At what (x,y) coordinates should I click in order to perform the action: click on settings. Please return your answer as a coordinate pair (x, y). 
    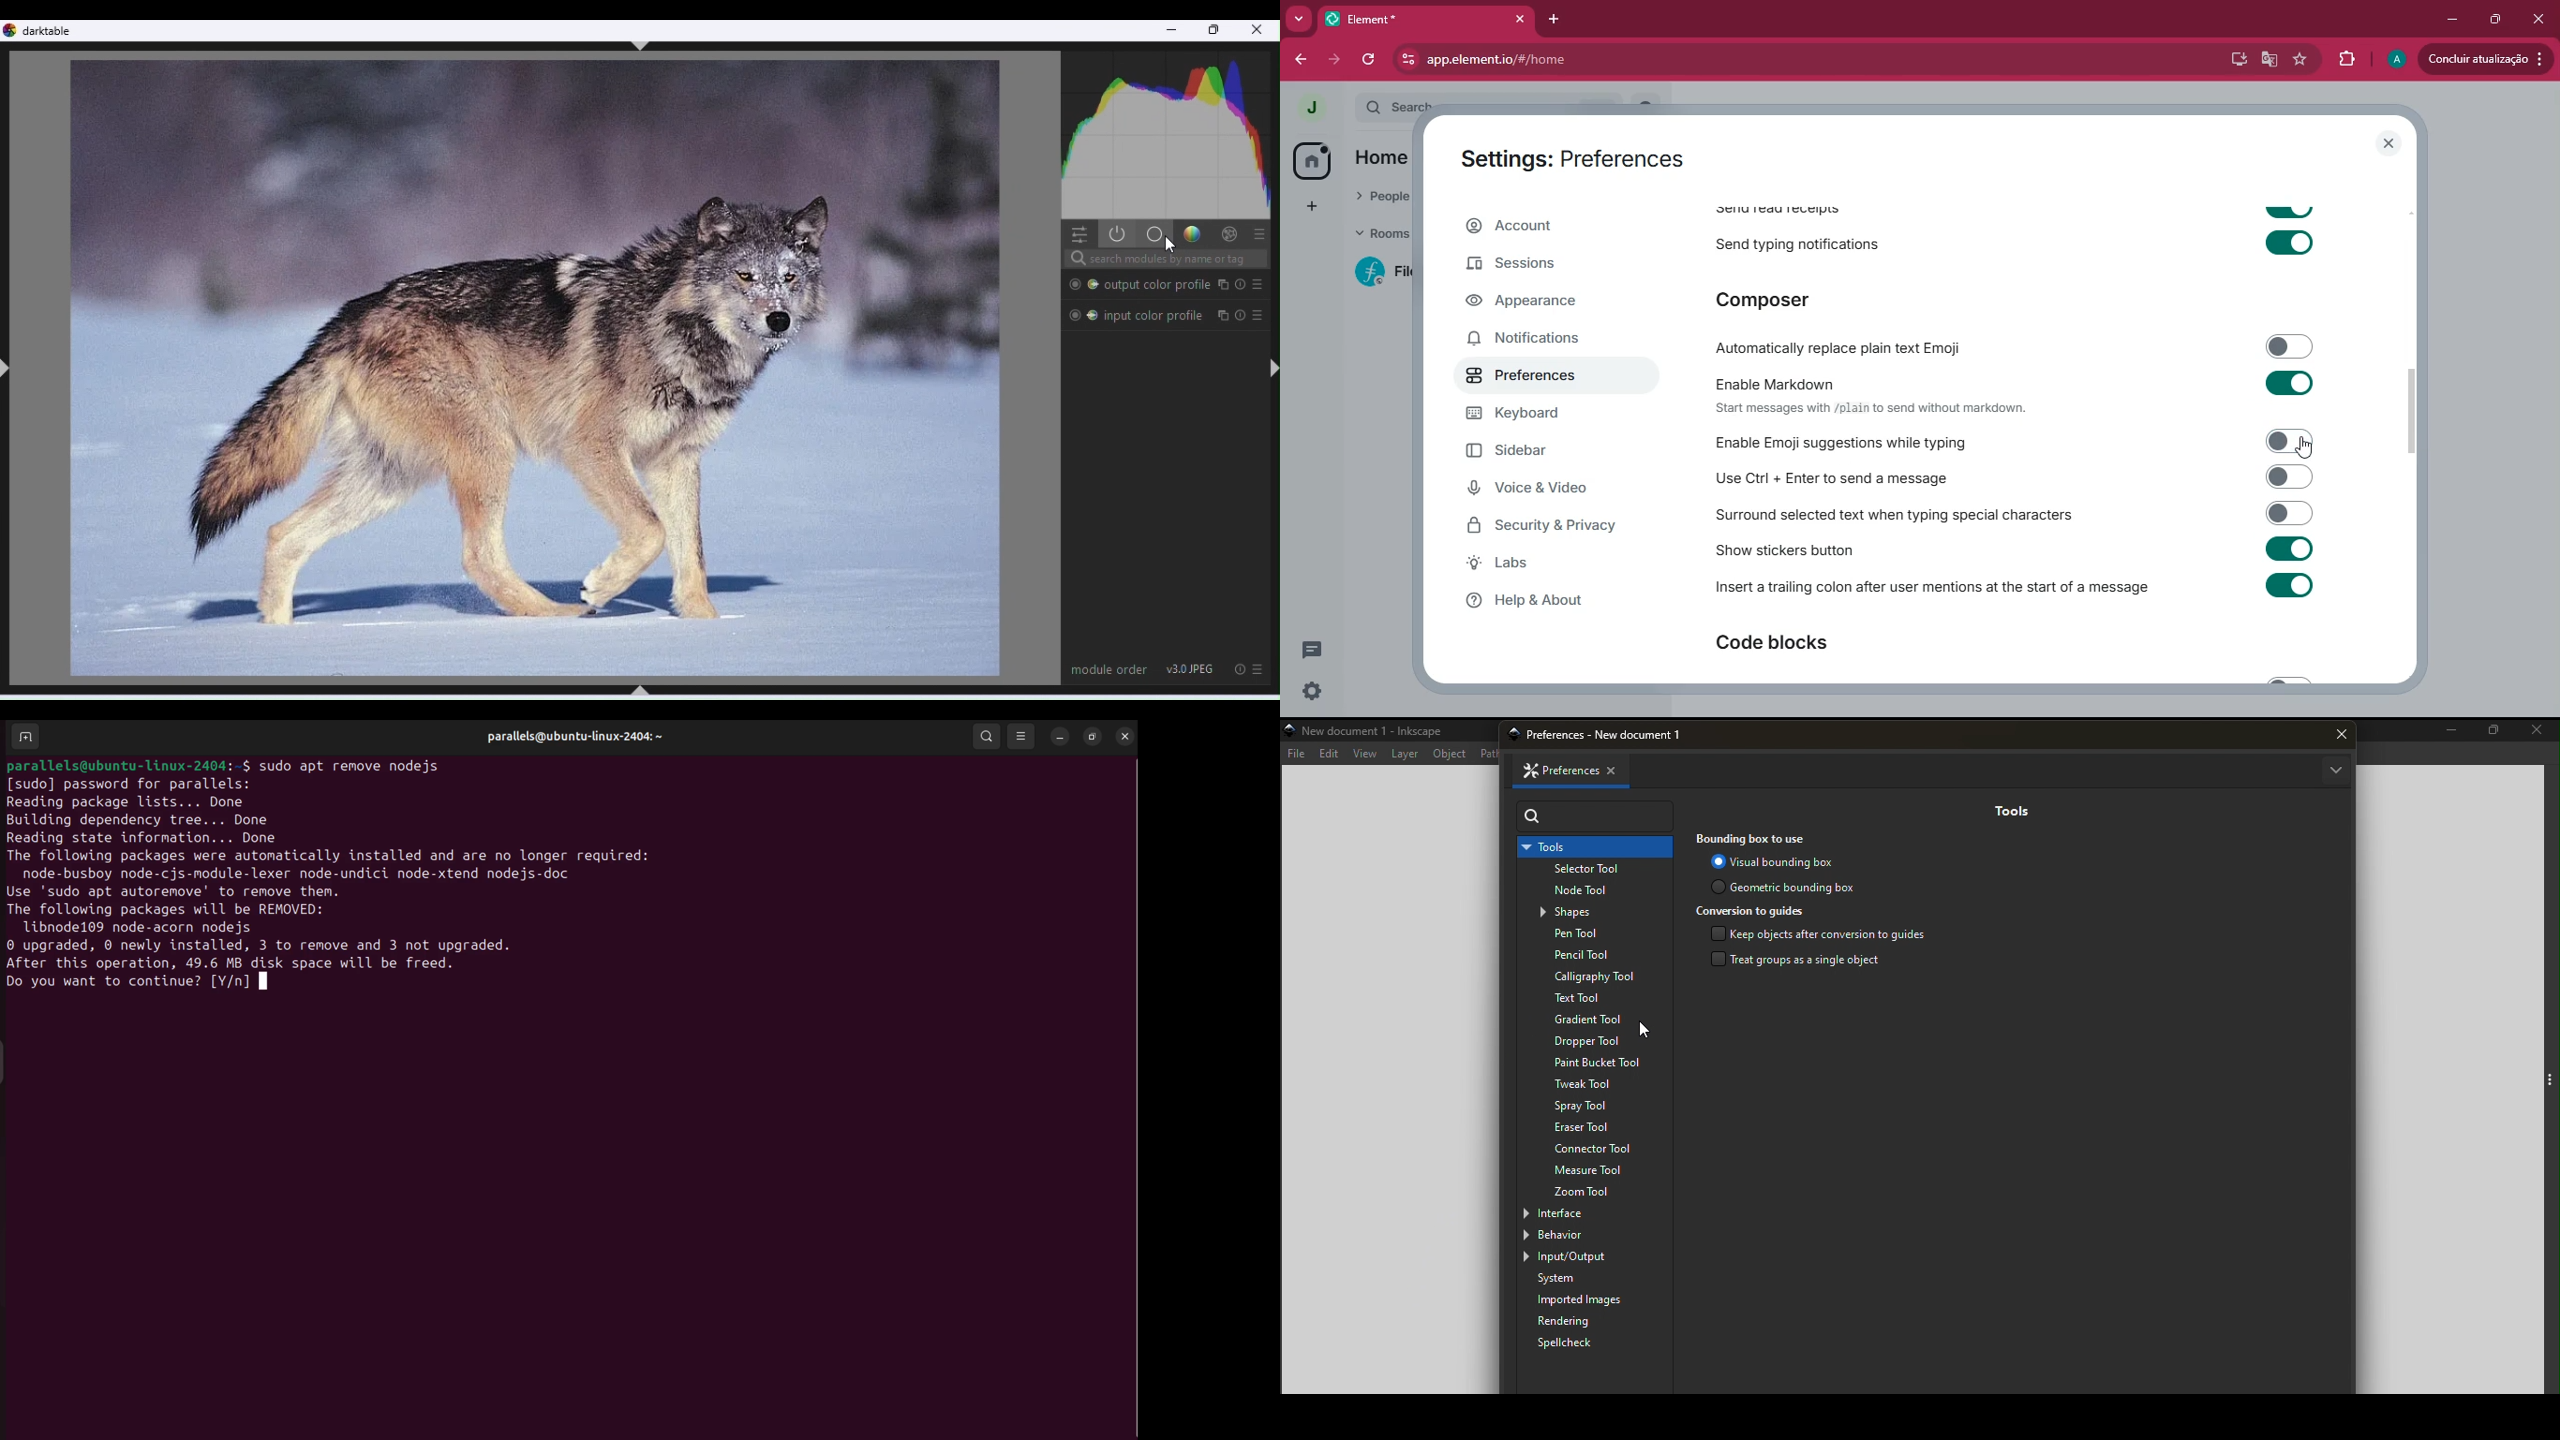
    Looking at the image, I should click on (1308, 692).